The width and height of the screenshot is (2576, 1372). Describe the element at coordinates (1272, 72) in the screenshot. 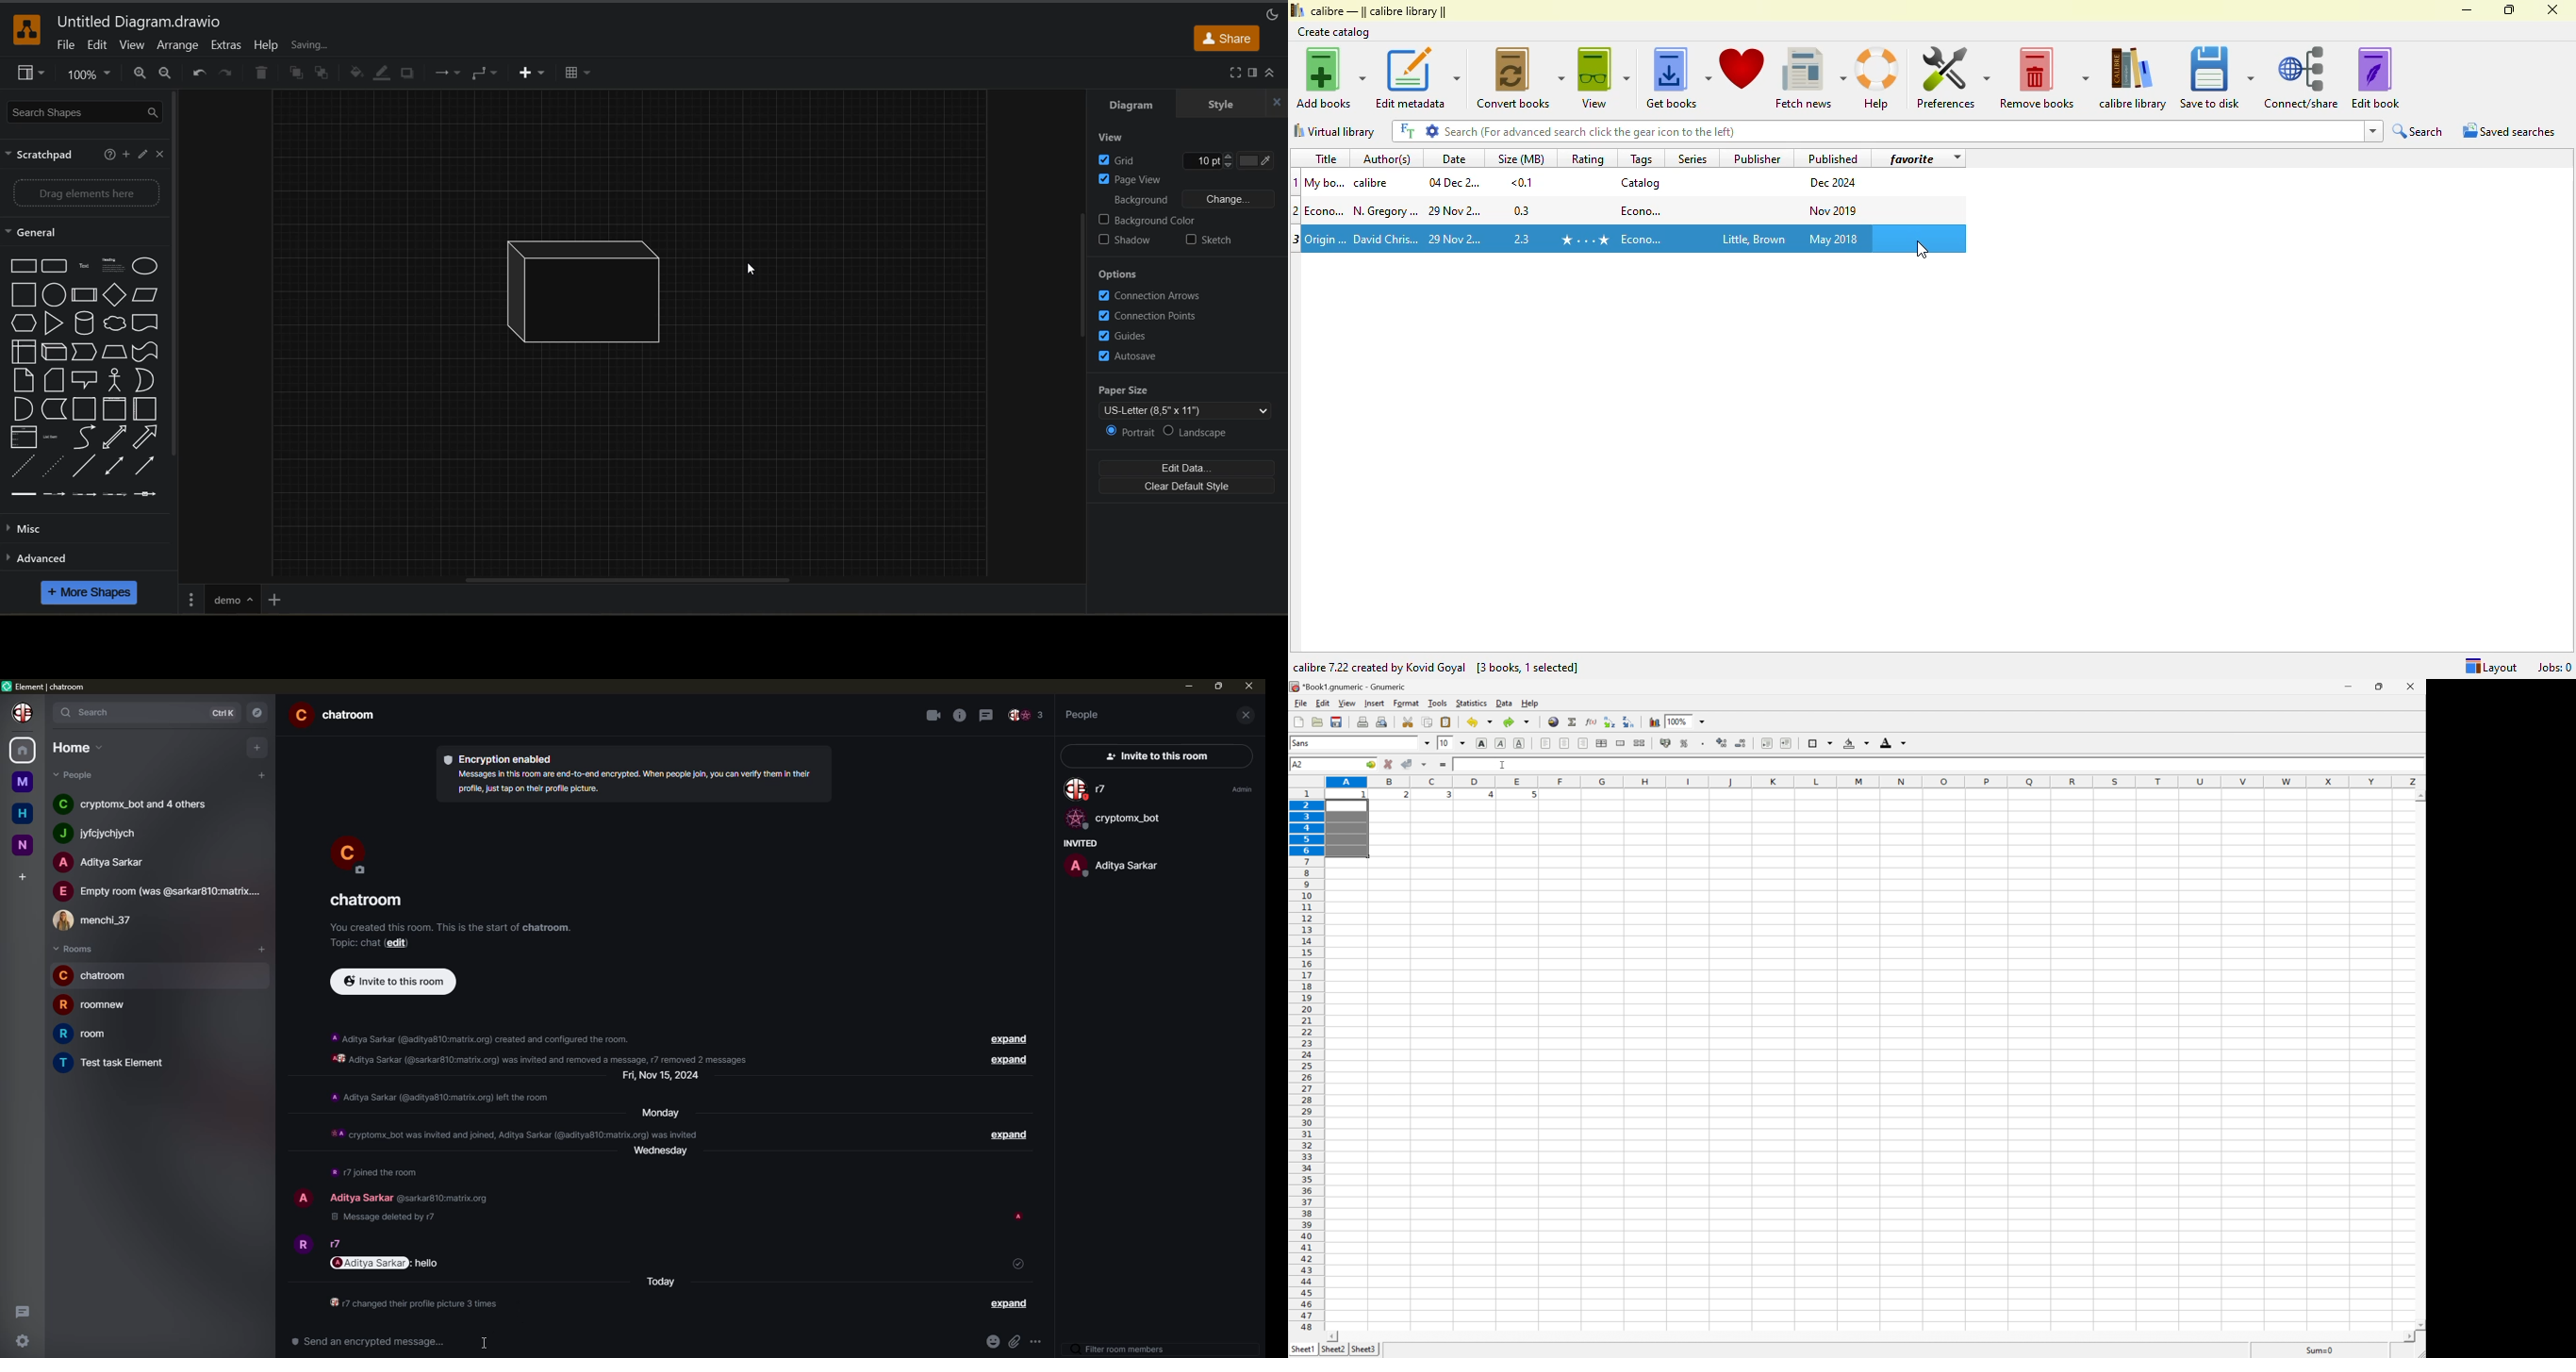

I see `collapse/expand` at that location.